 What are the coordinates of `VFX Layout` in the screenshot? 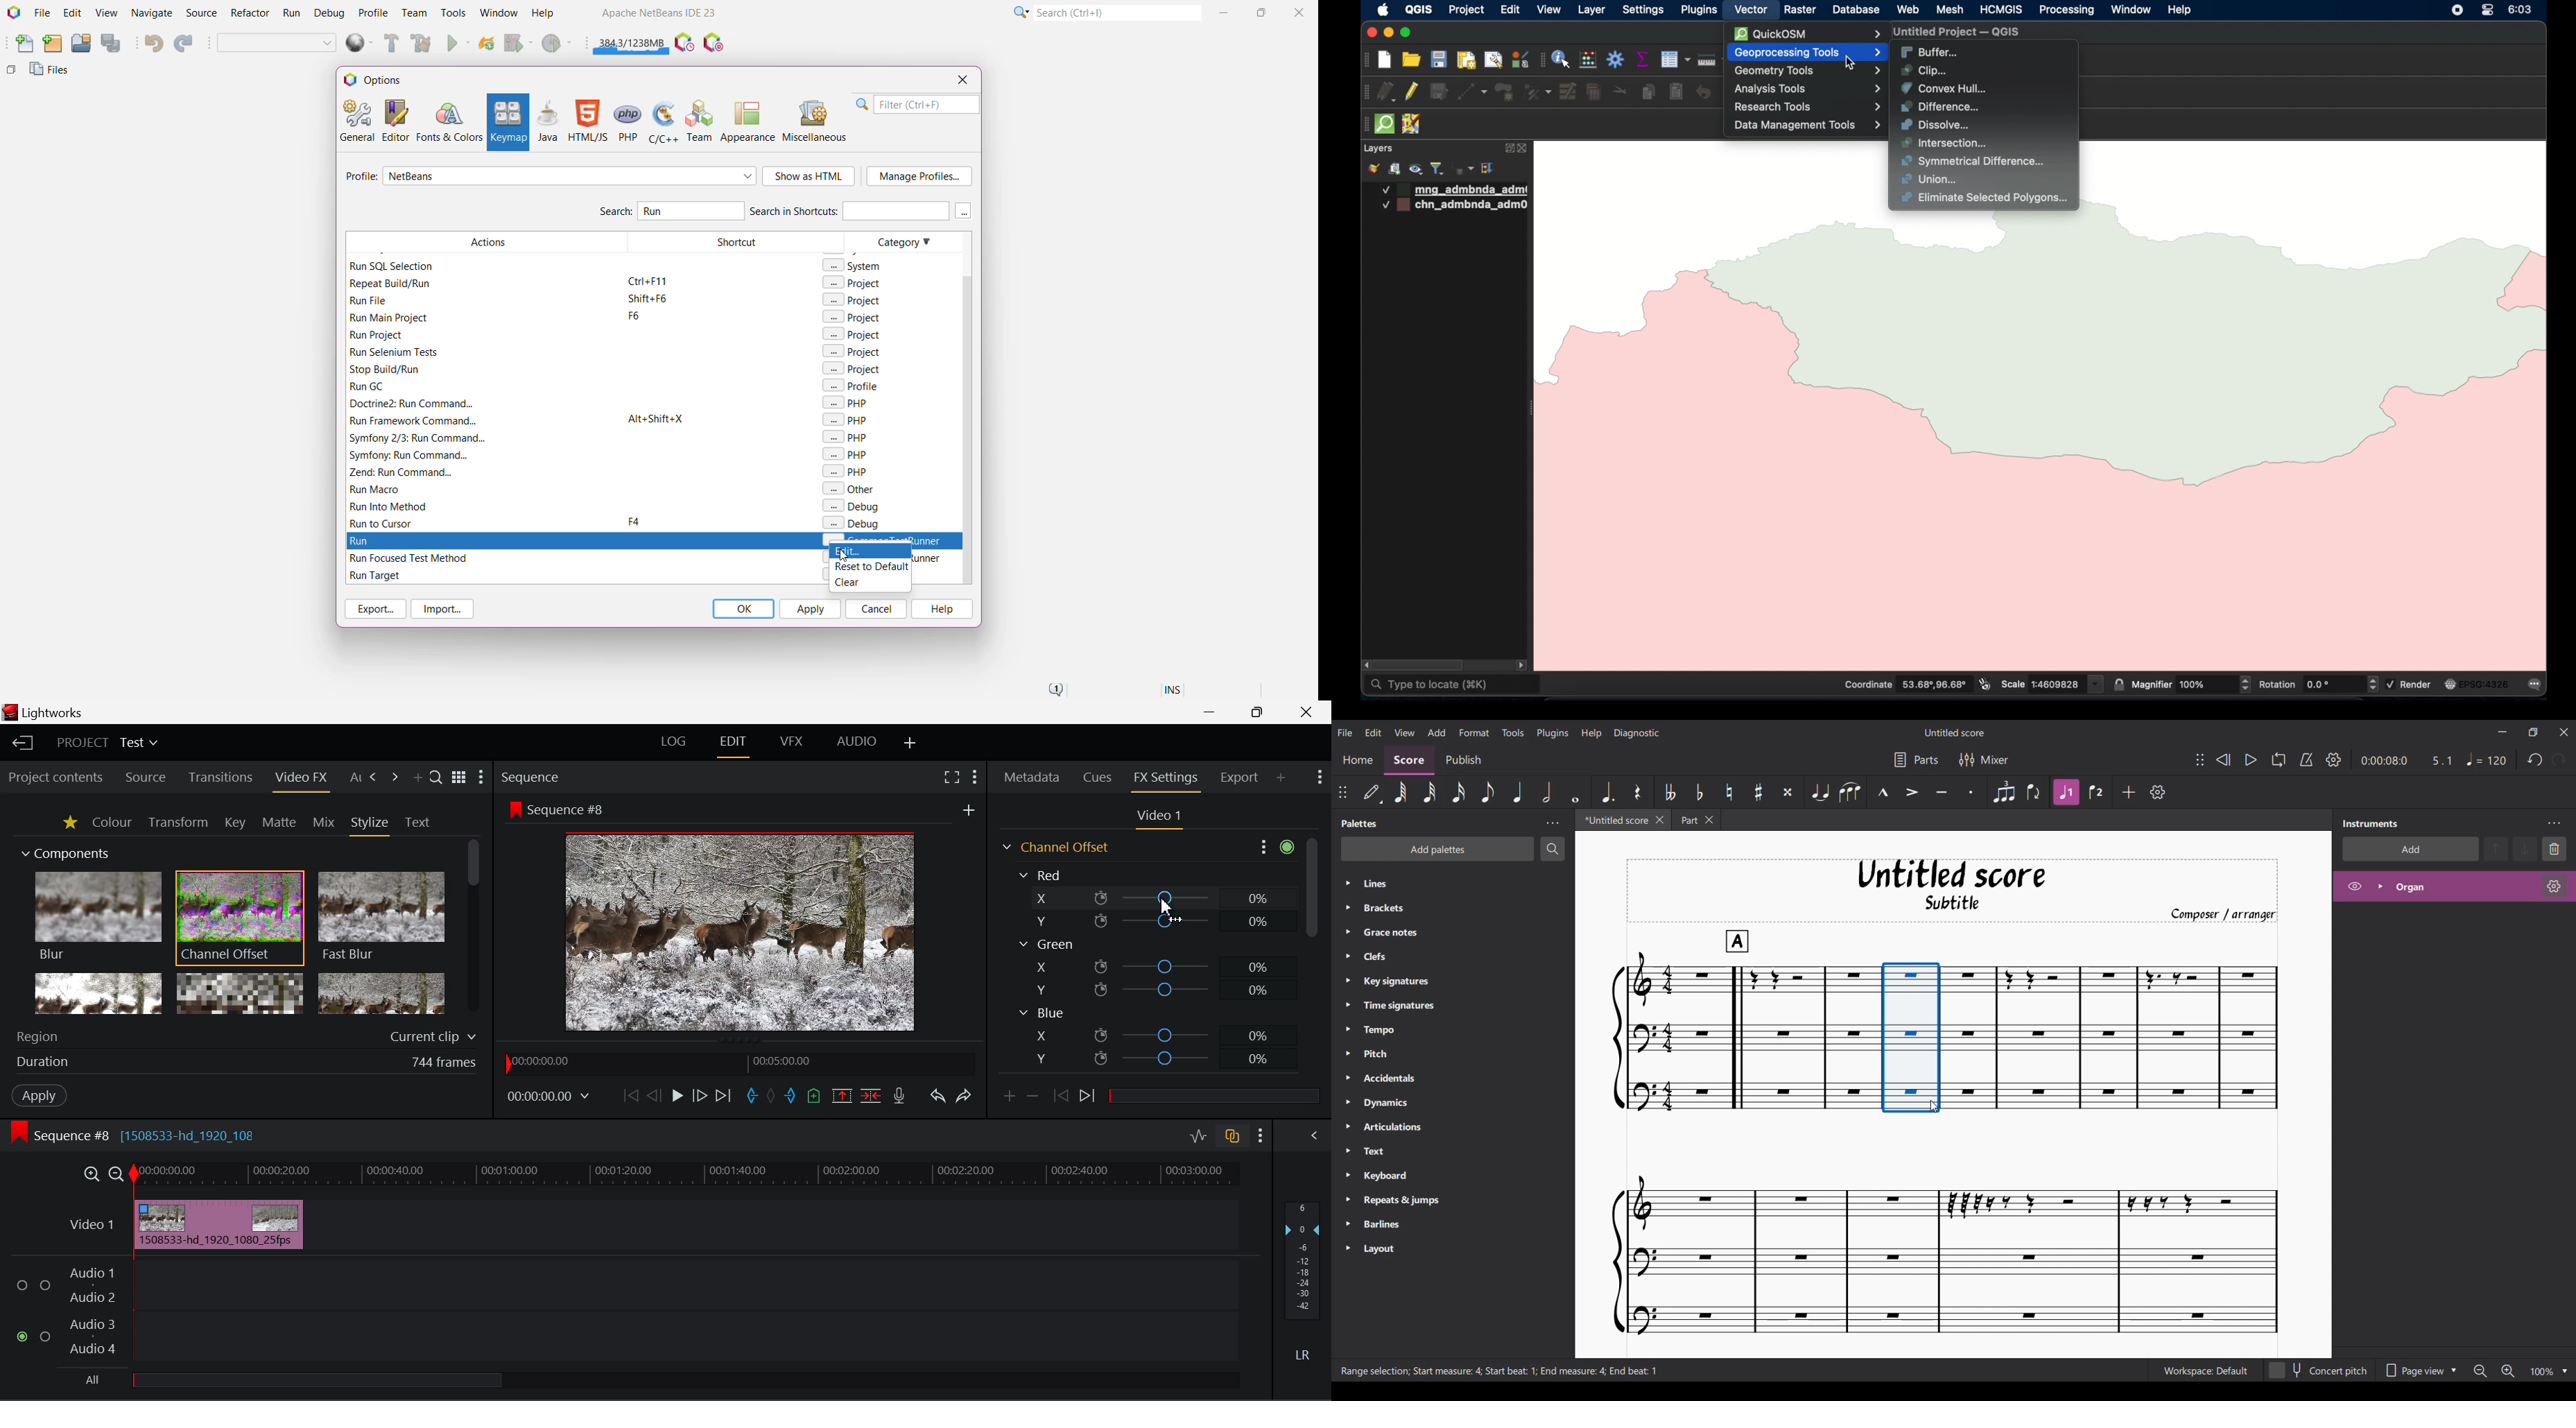 It's located at (791, 745).